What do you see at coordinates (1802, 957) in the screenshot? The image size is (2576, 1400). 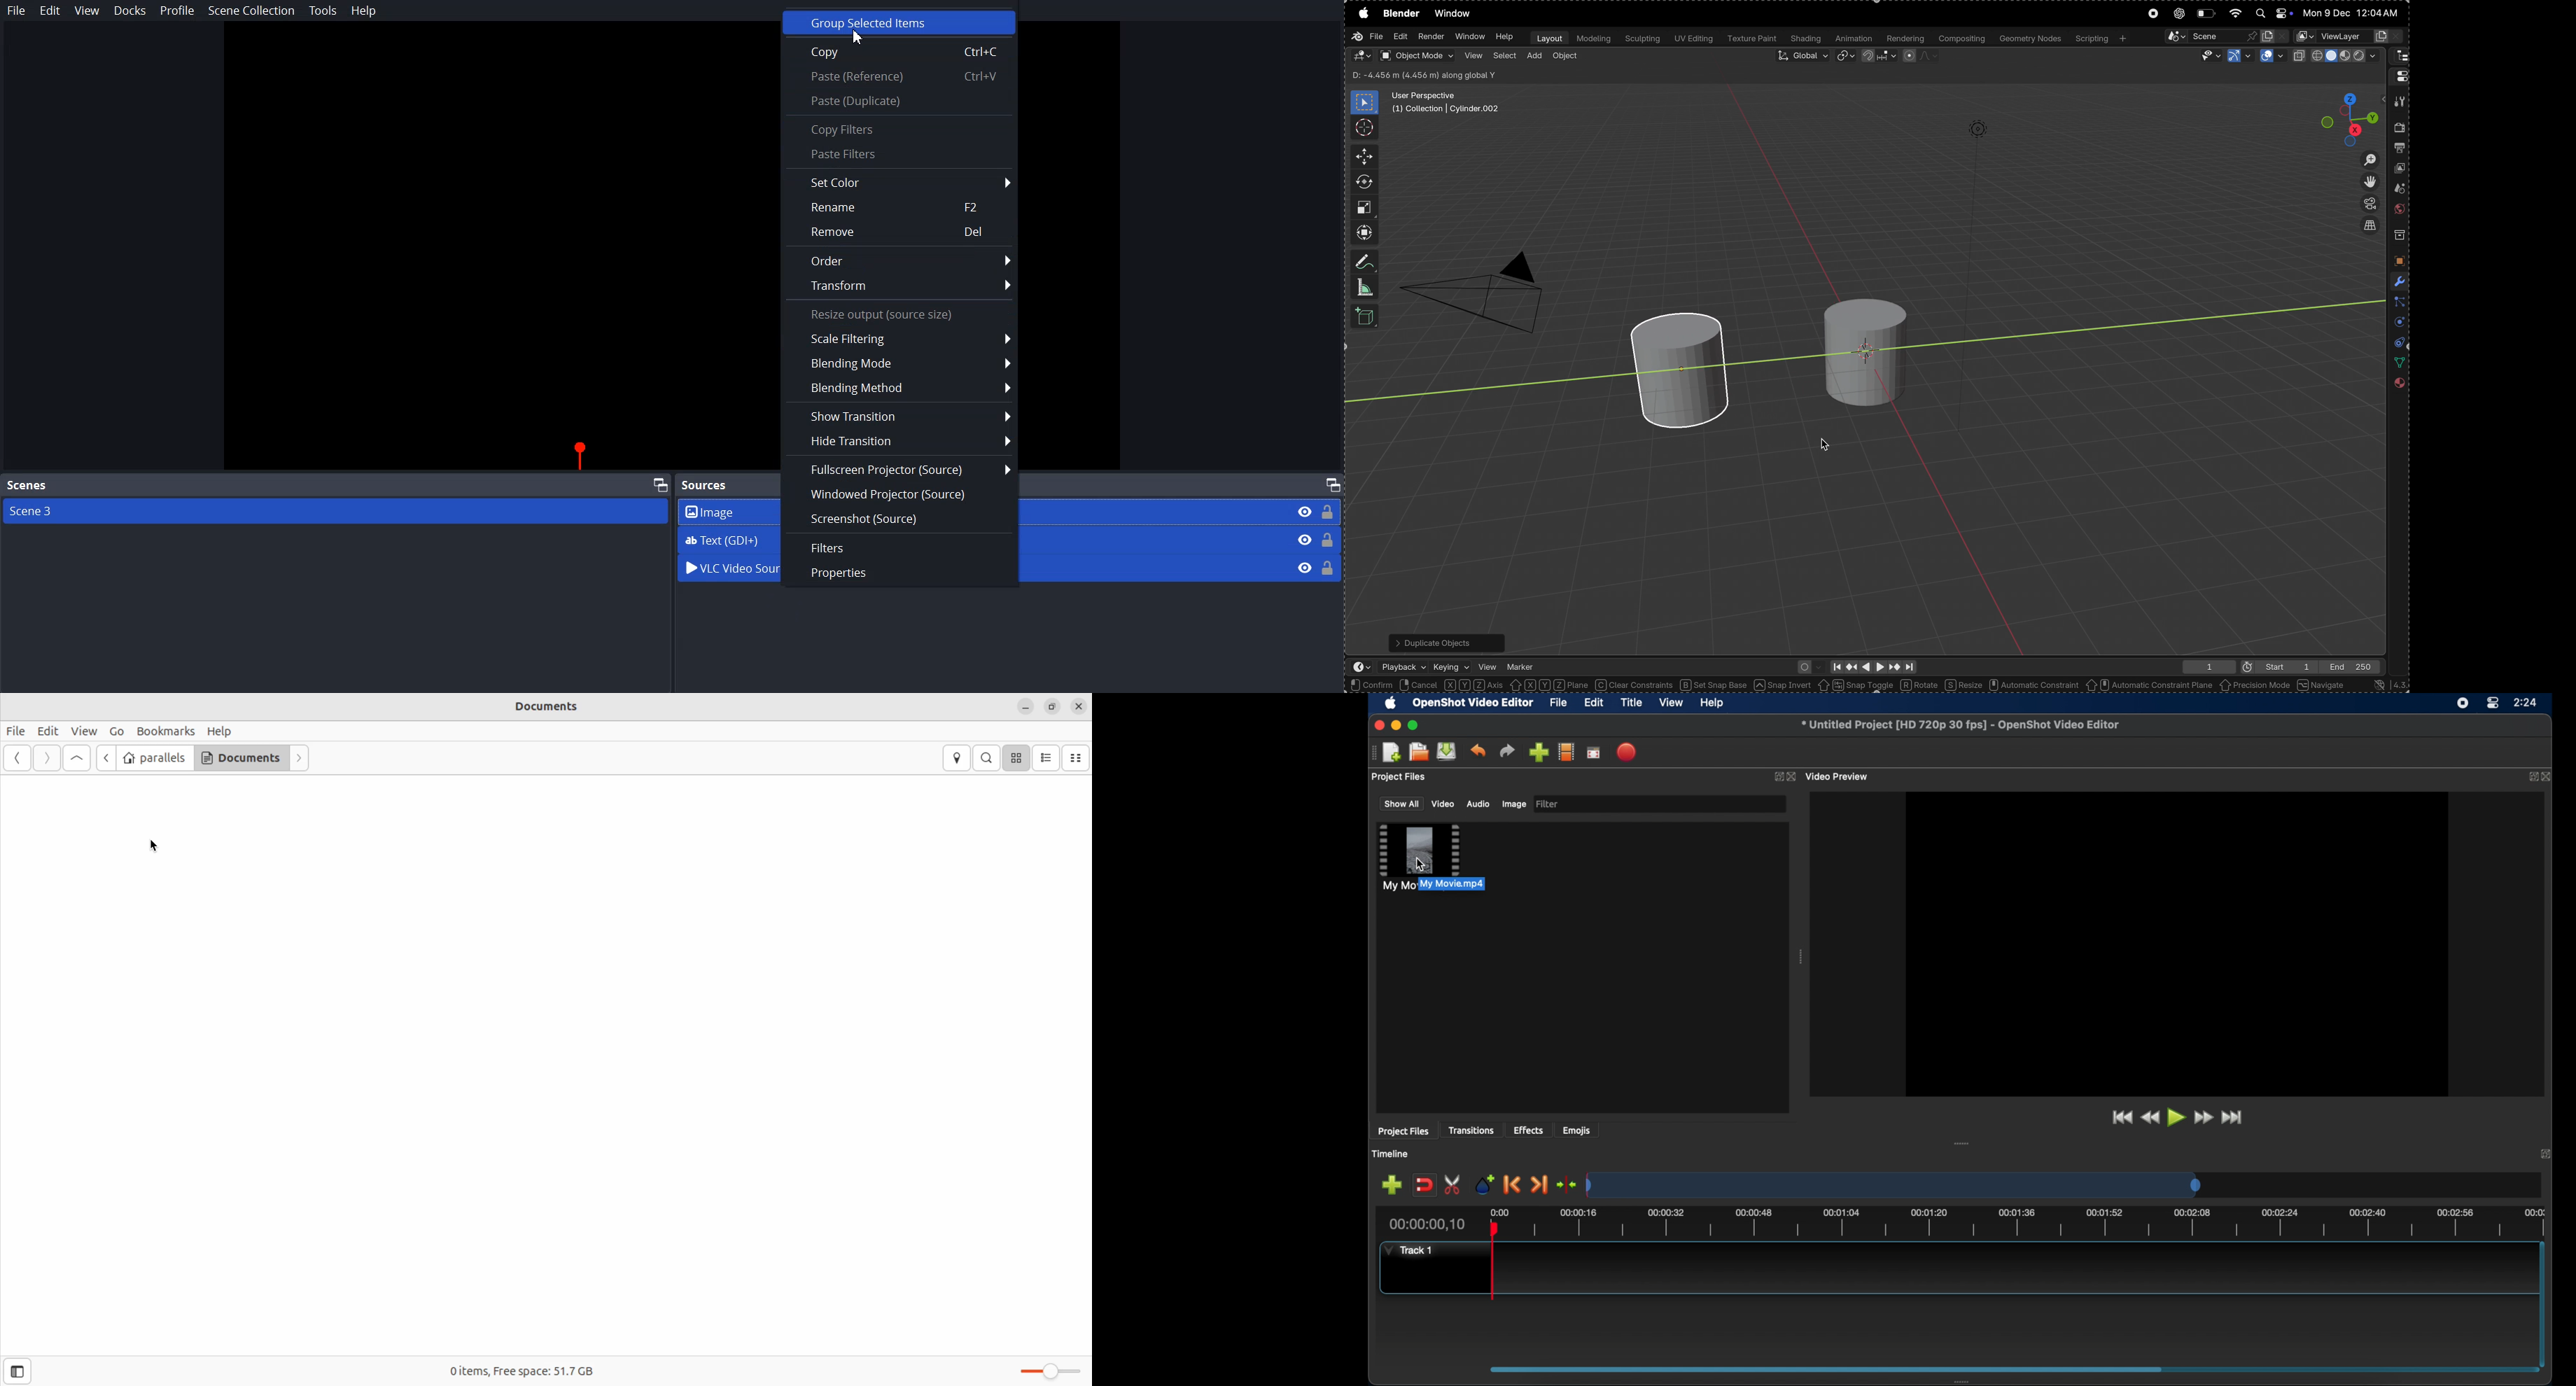 I see `drag handle` at bounding box center [1802, 957].